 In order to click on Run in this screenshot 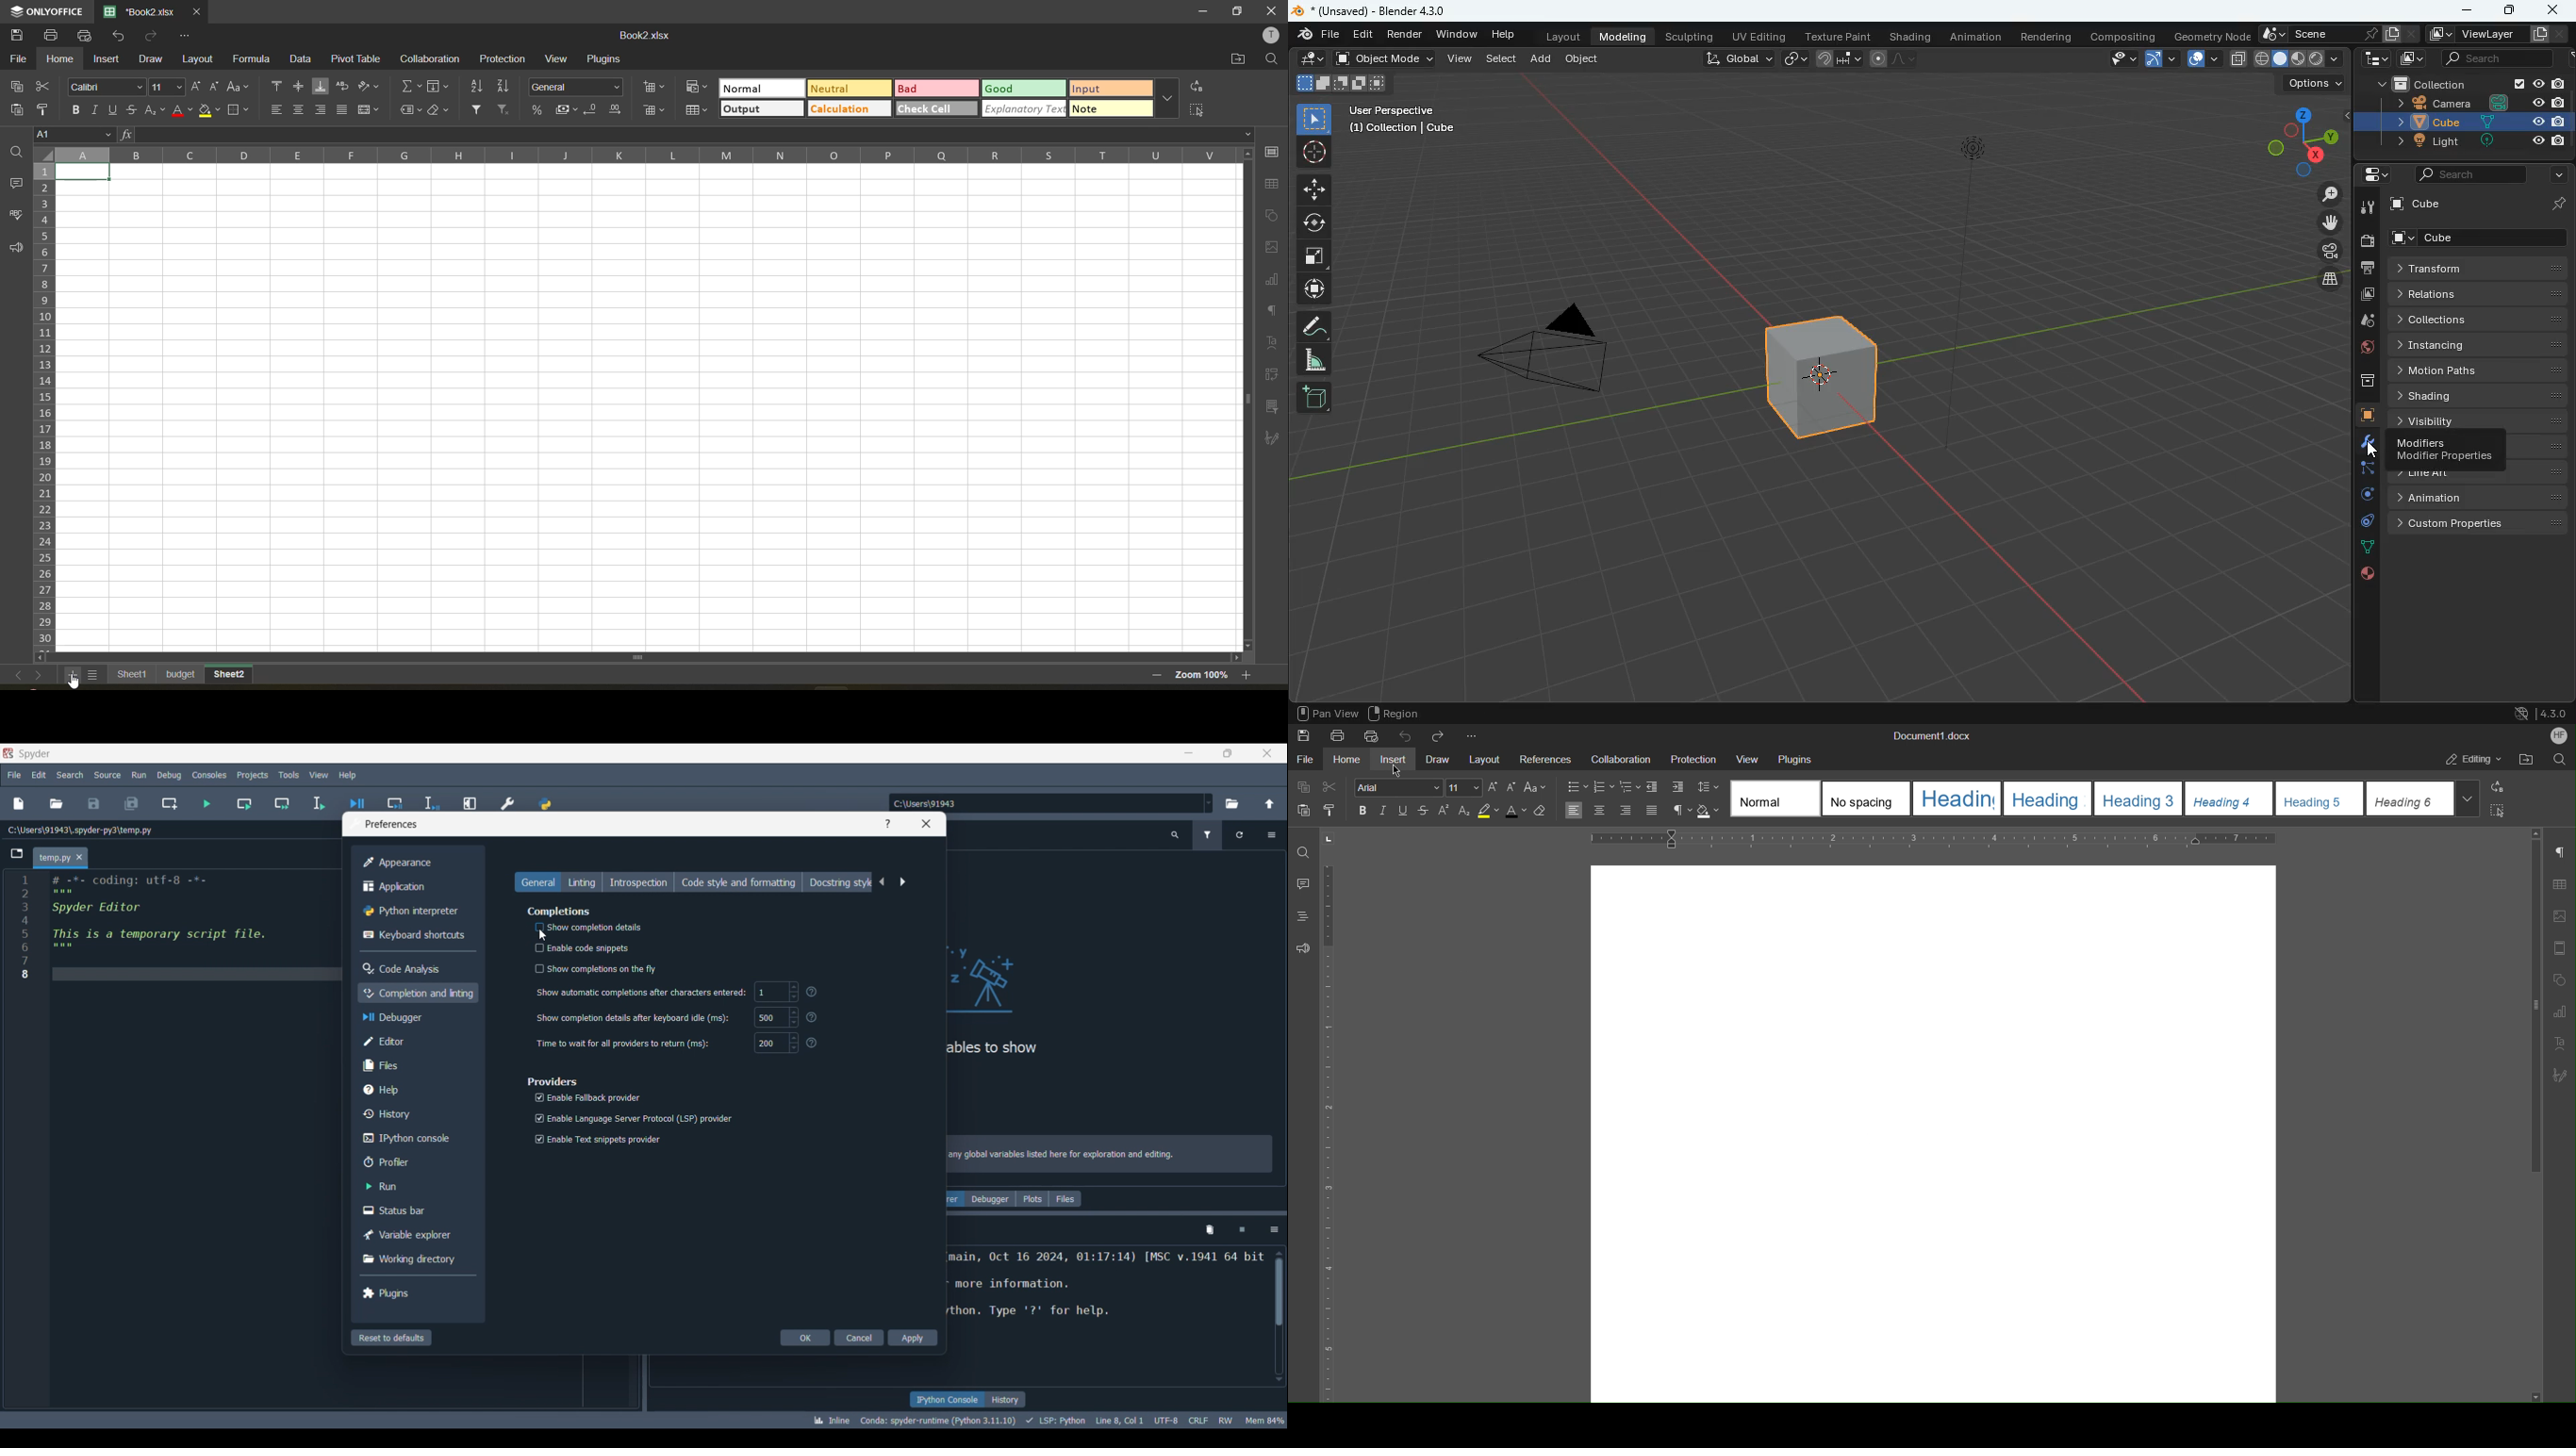, I will do `click(415, 1186)`.